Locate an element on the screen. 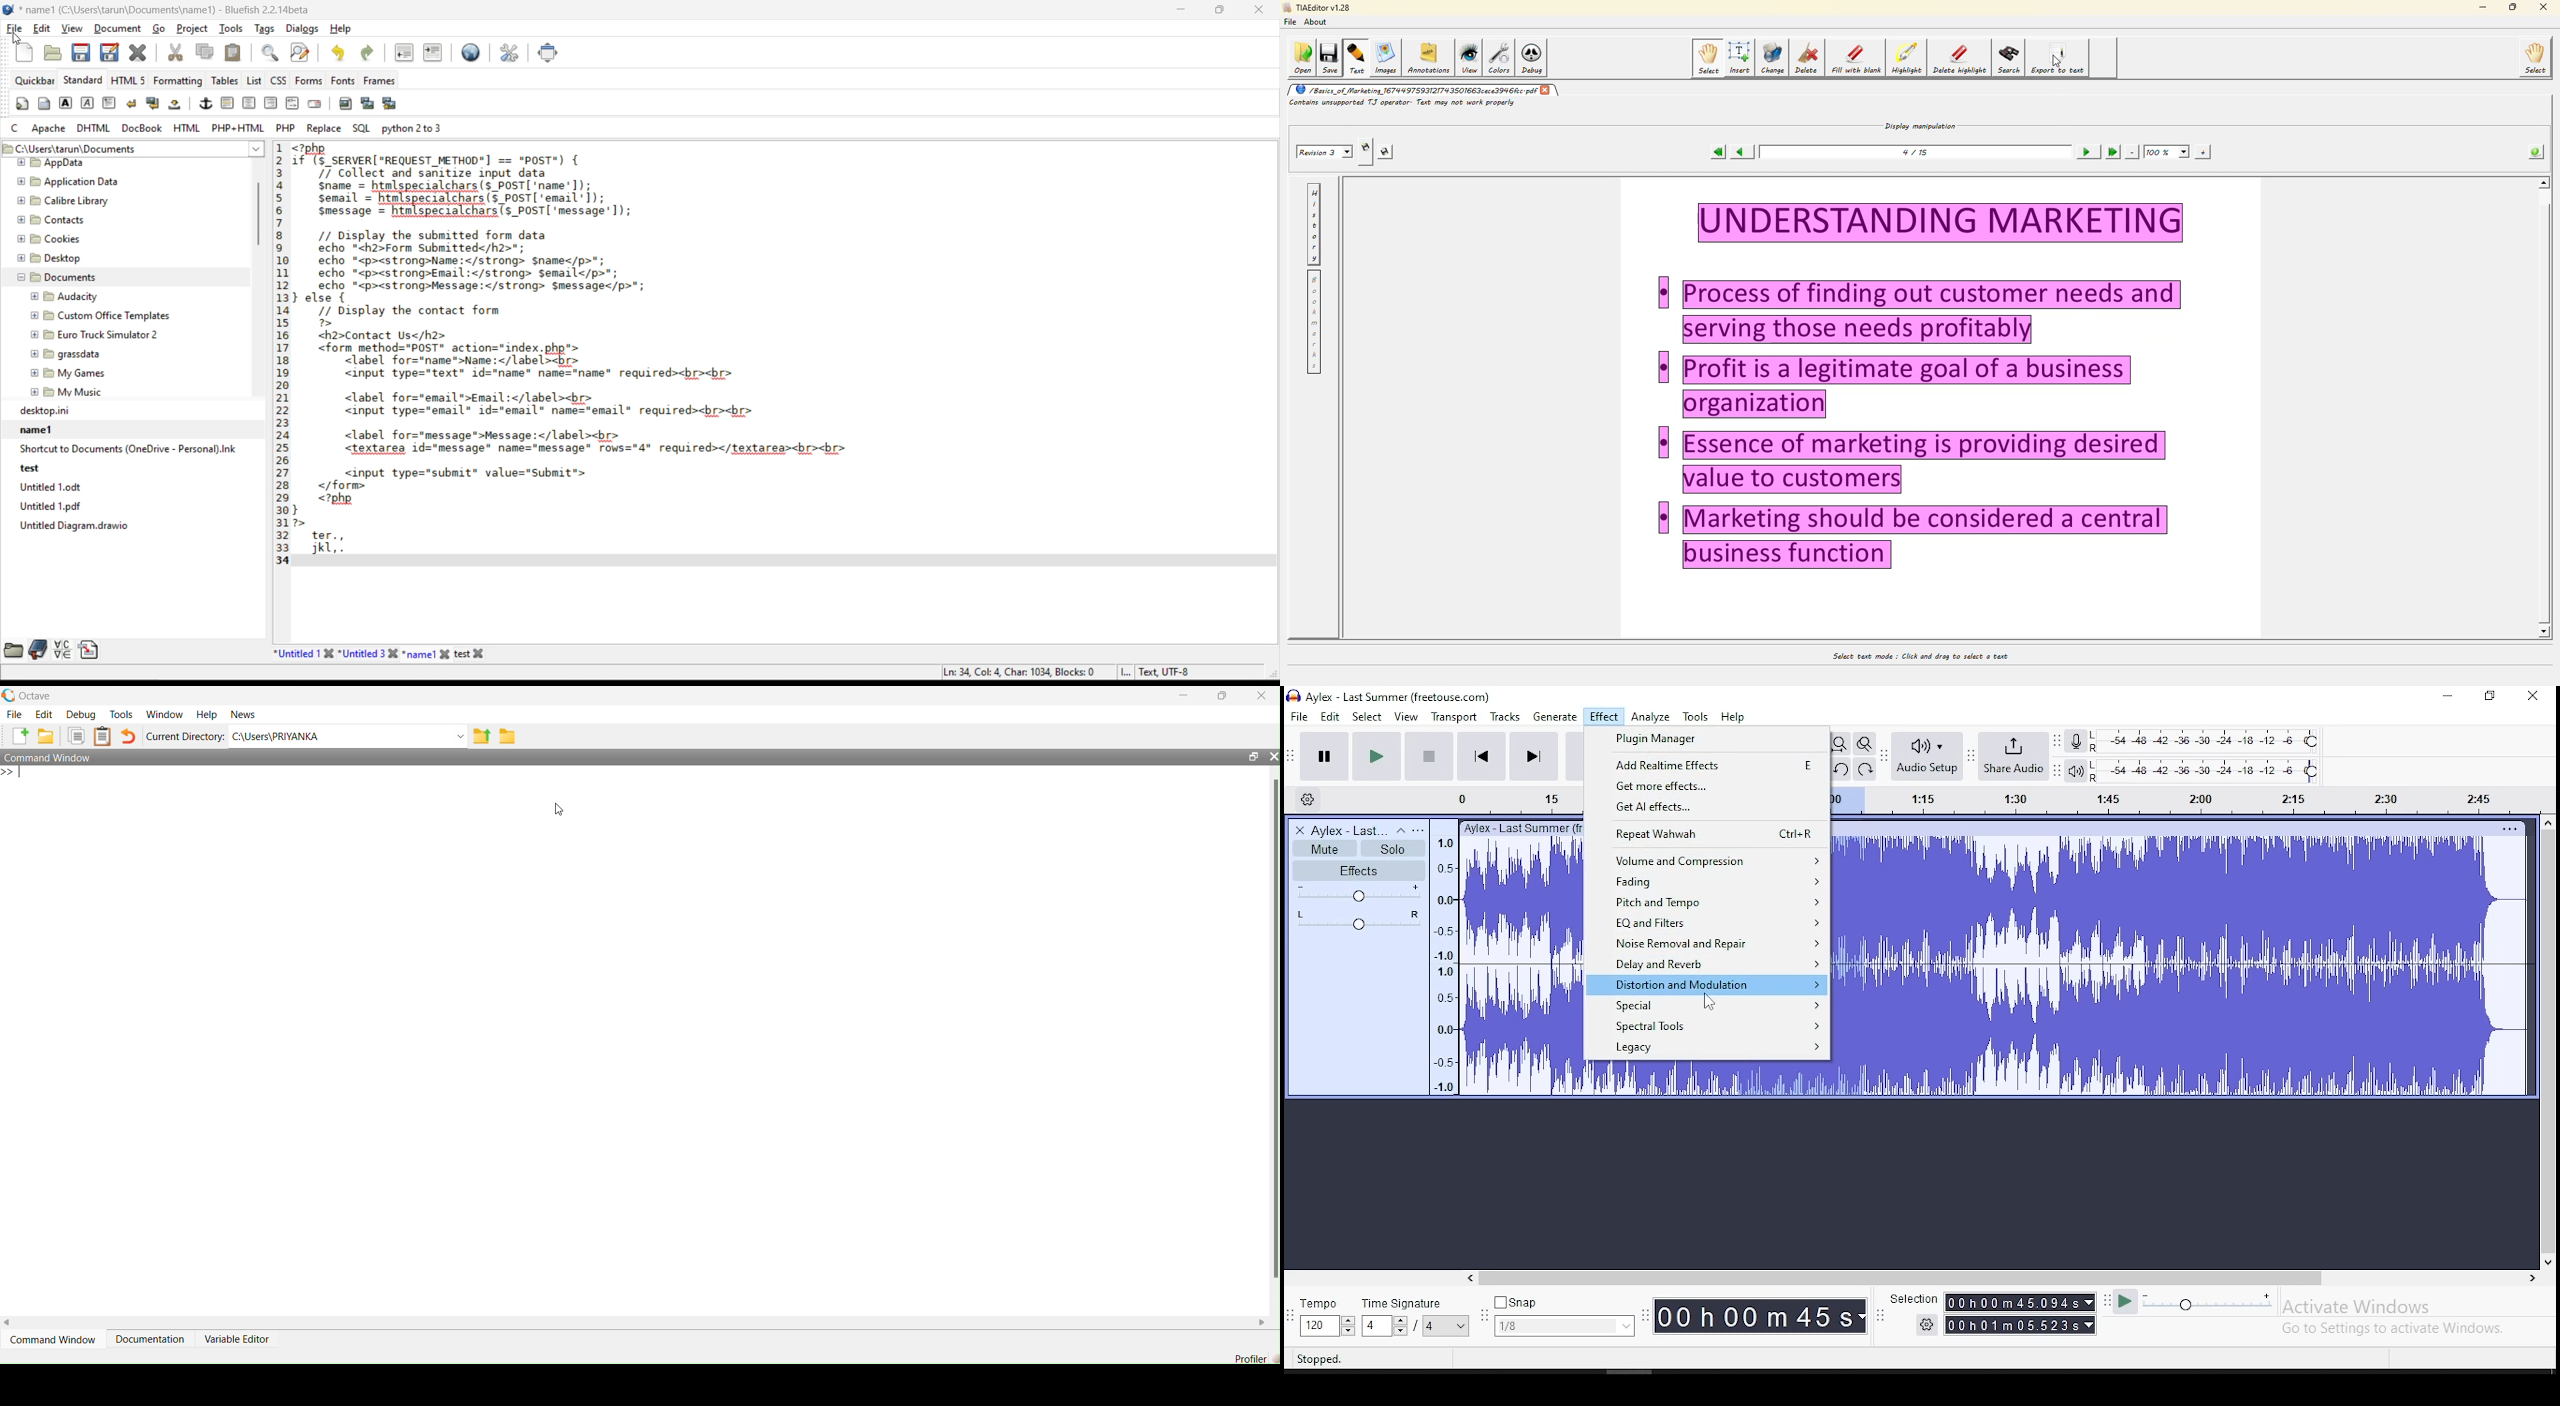 The height and width of the screenshot is (1428, 2576). collapse is located at coordinates (1400, 831).